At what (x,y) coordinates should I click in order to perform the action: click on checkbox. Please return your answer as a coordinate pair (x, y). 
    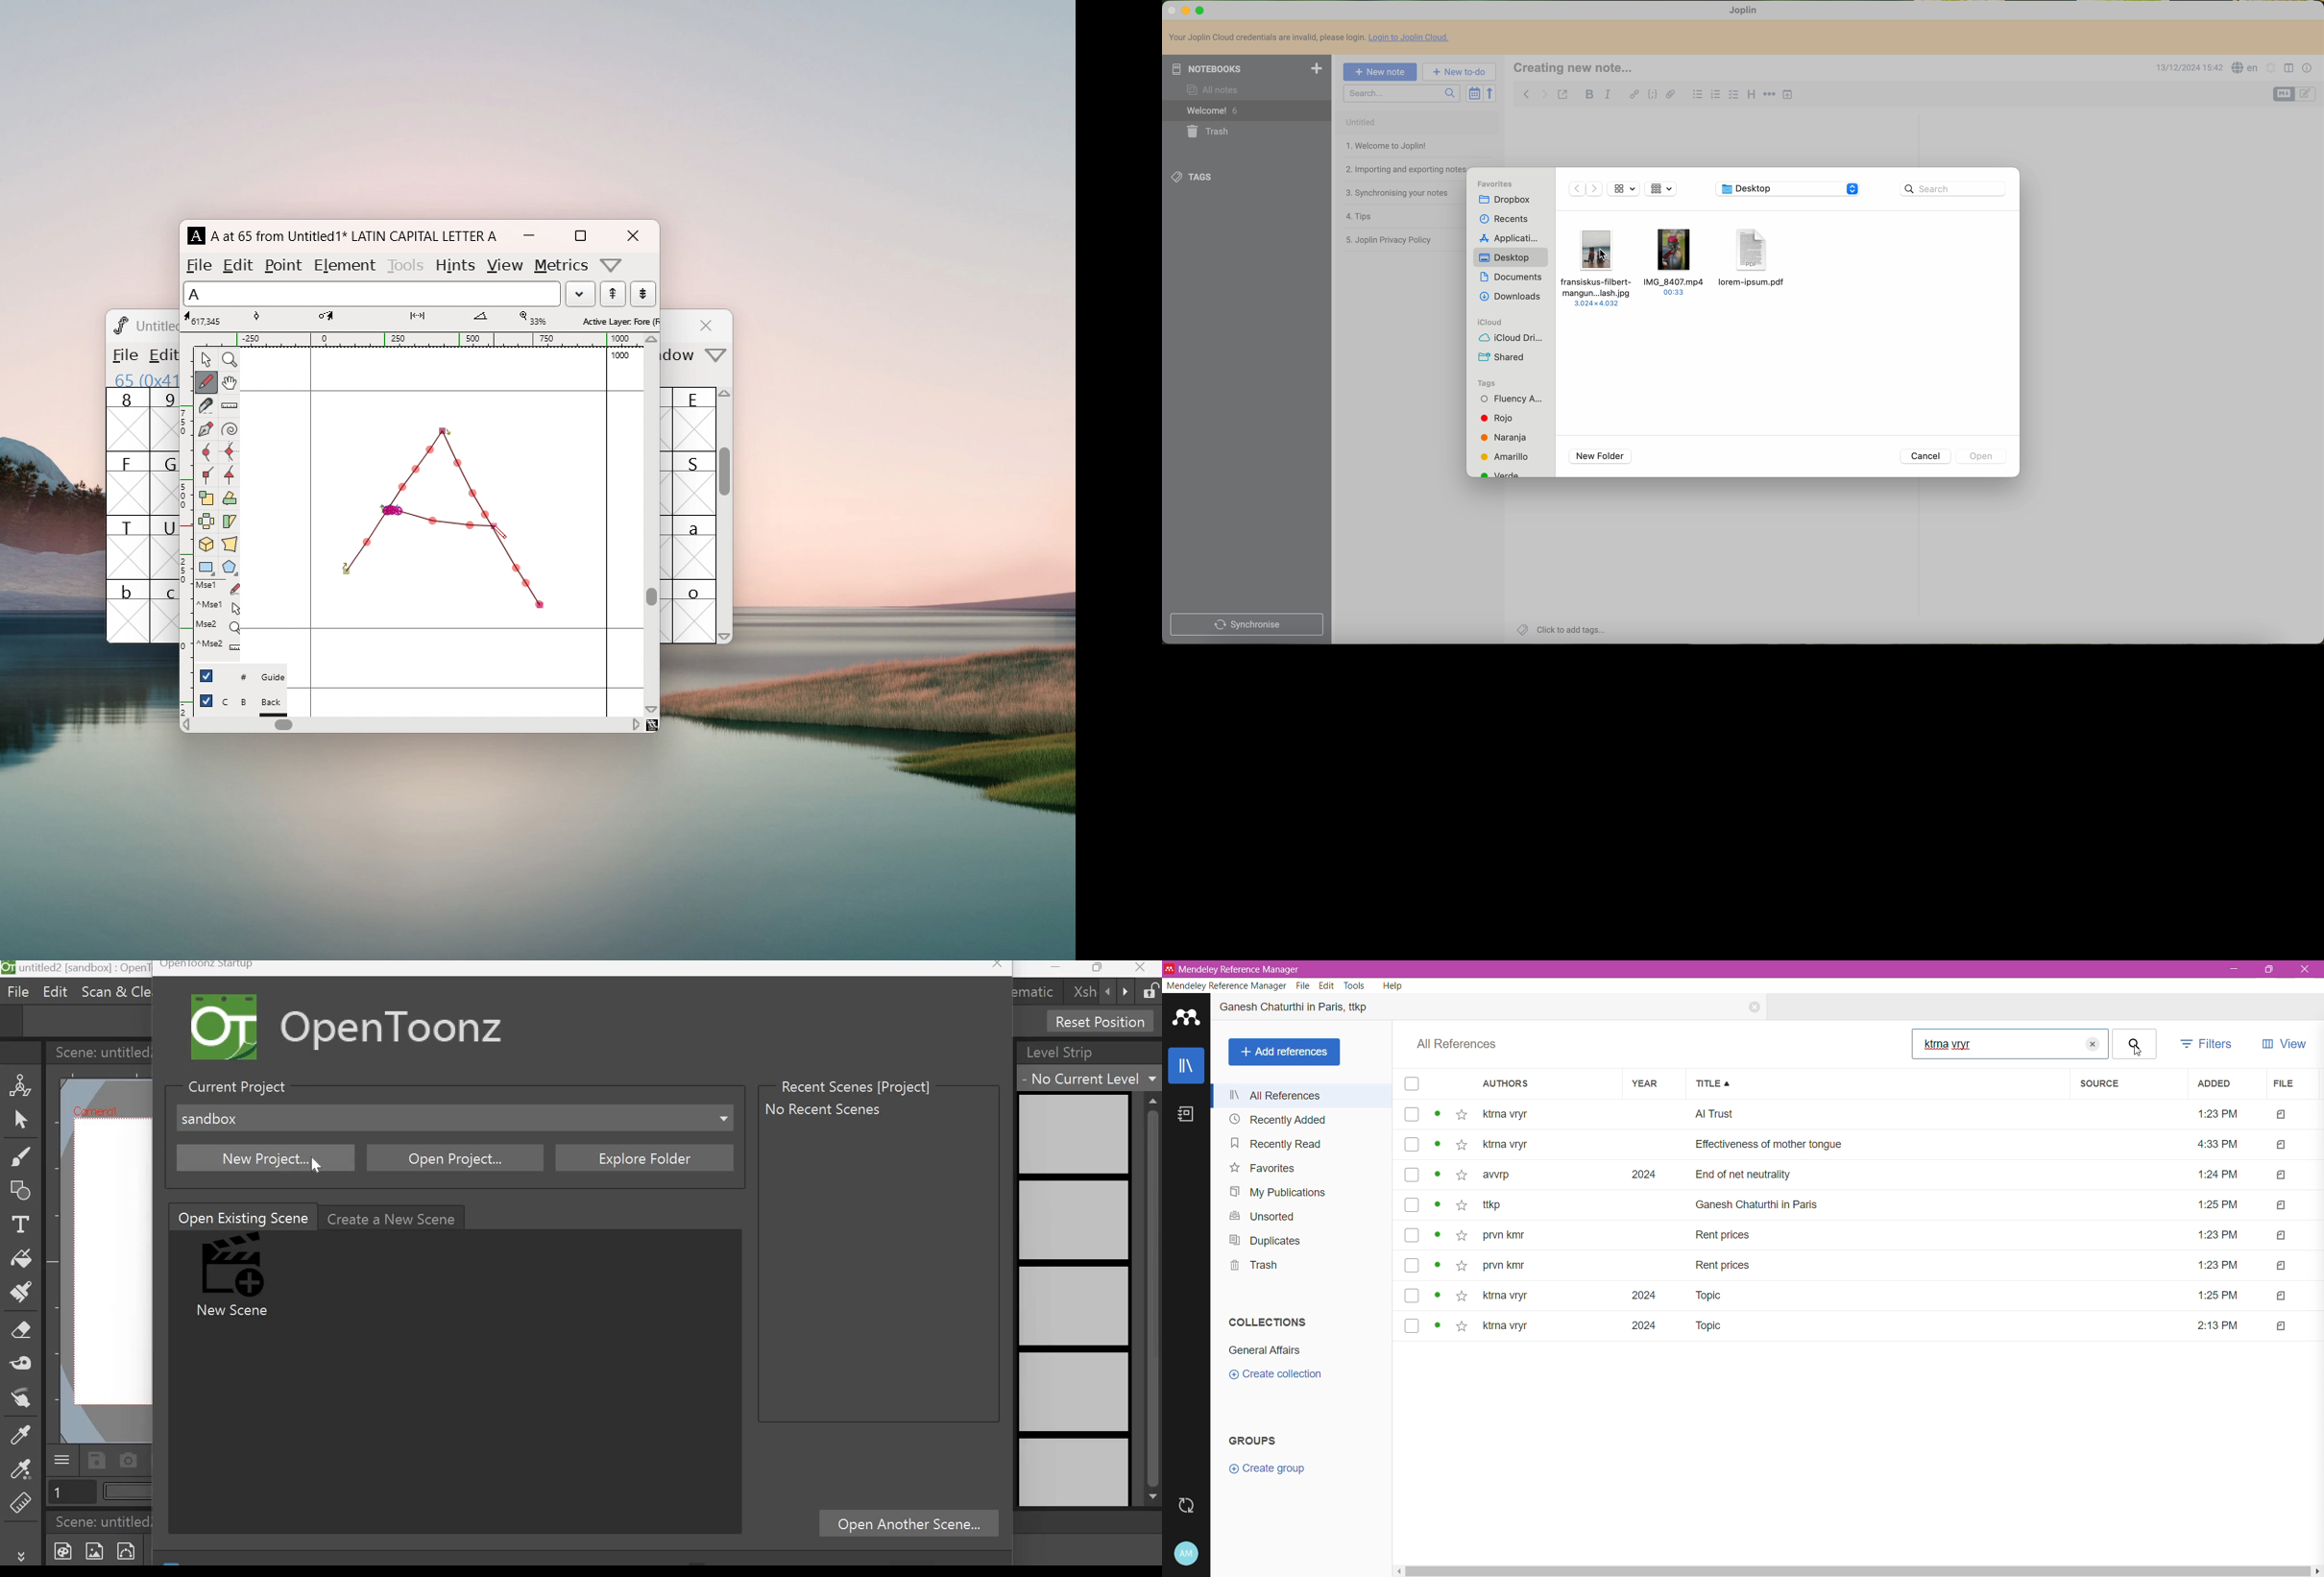
    Looking at the image, I should click on (1733, 95).